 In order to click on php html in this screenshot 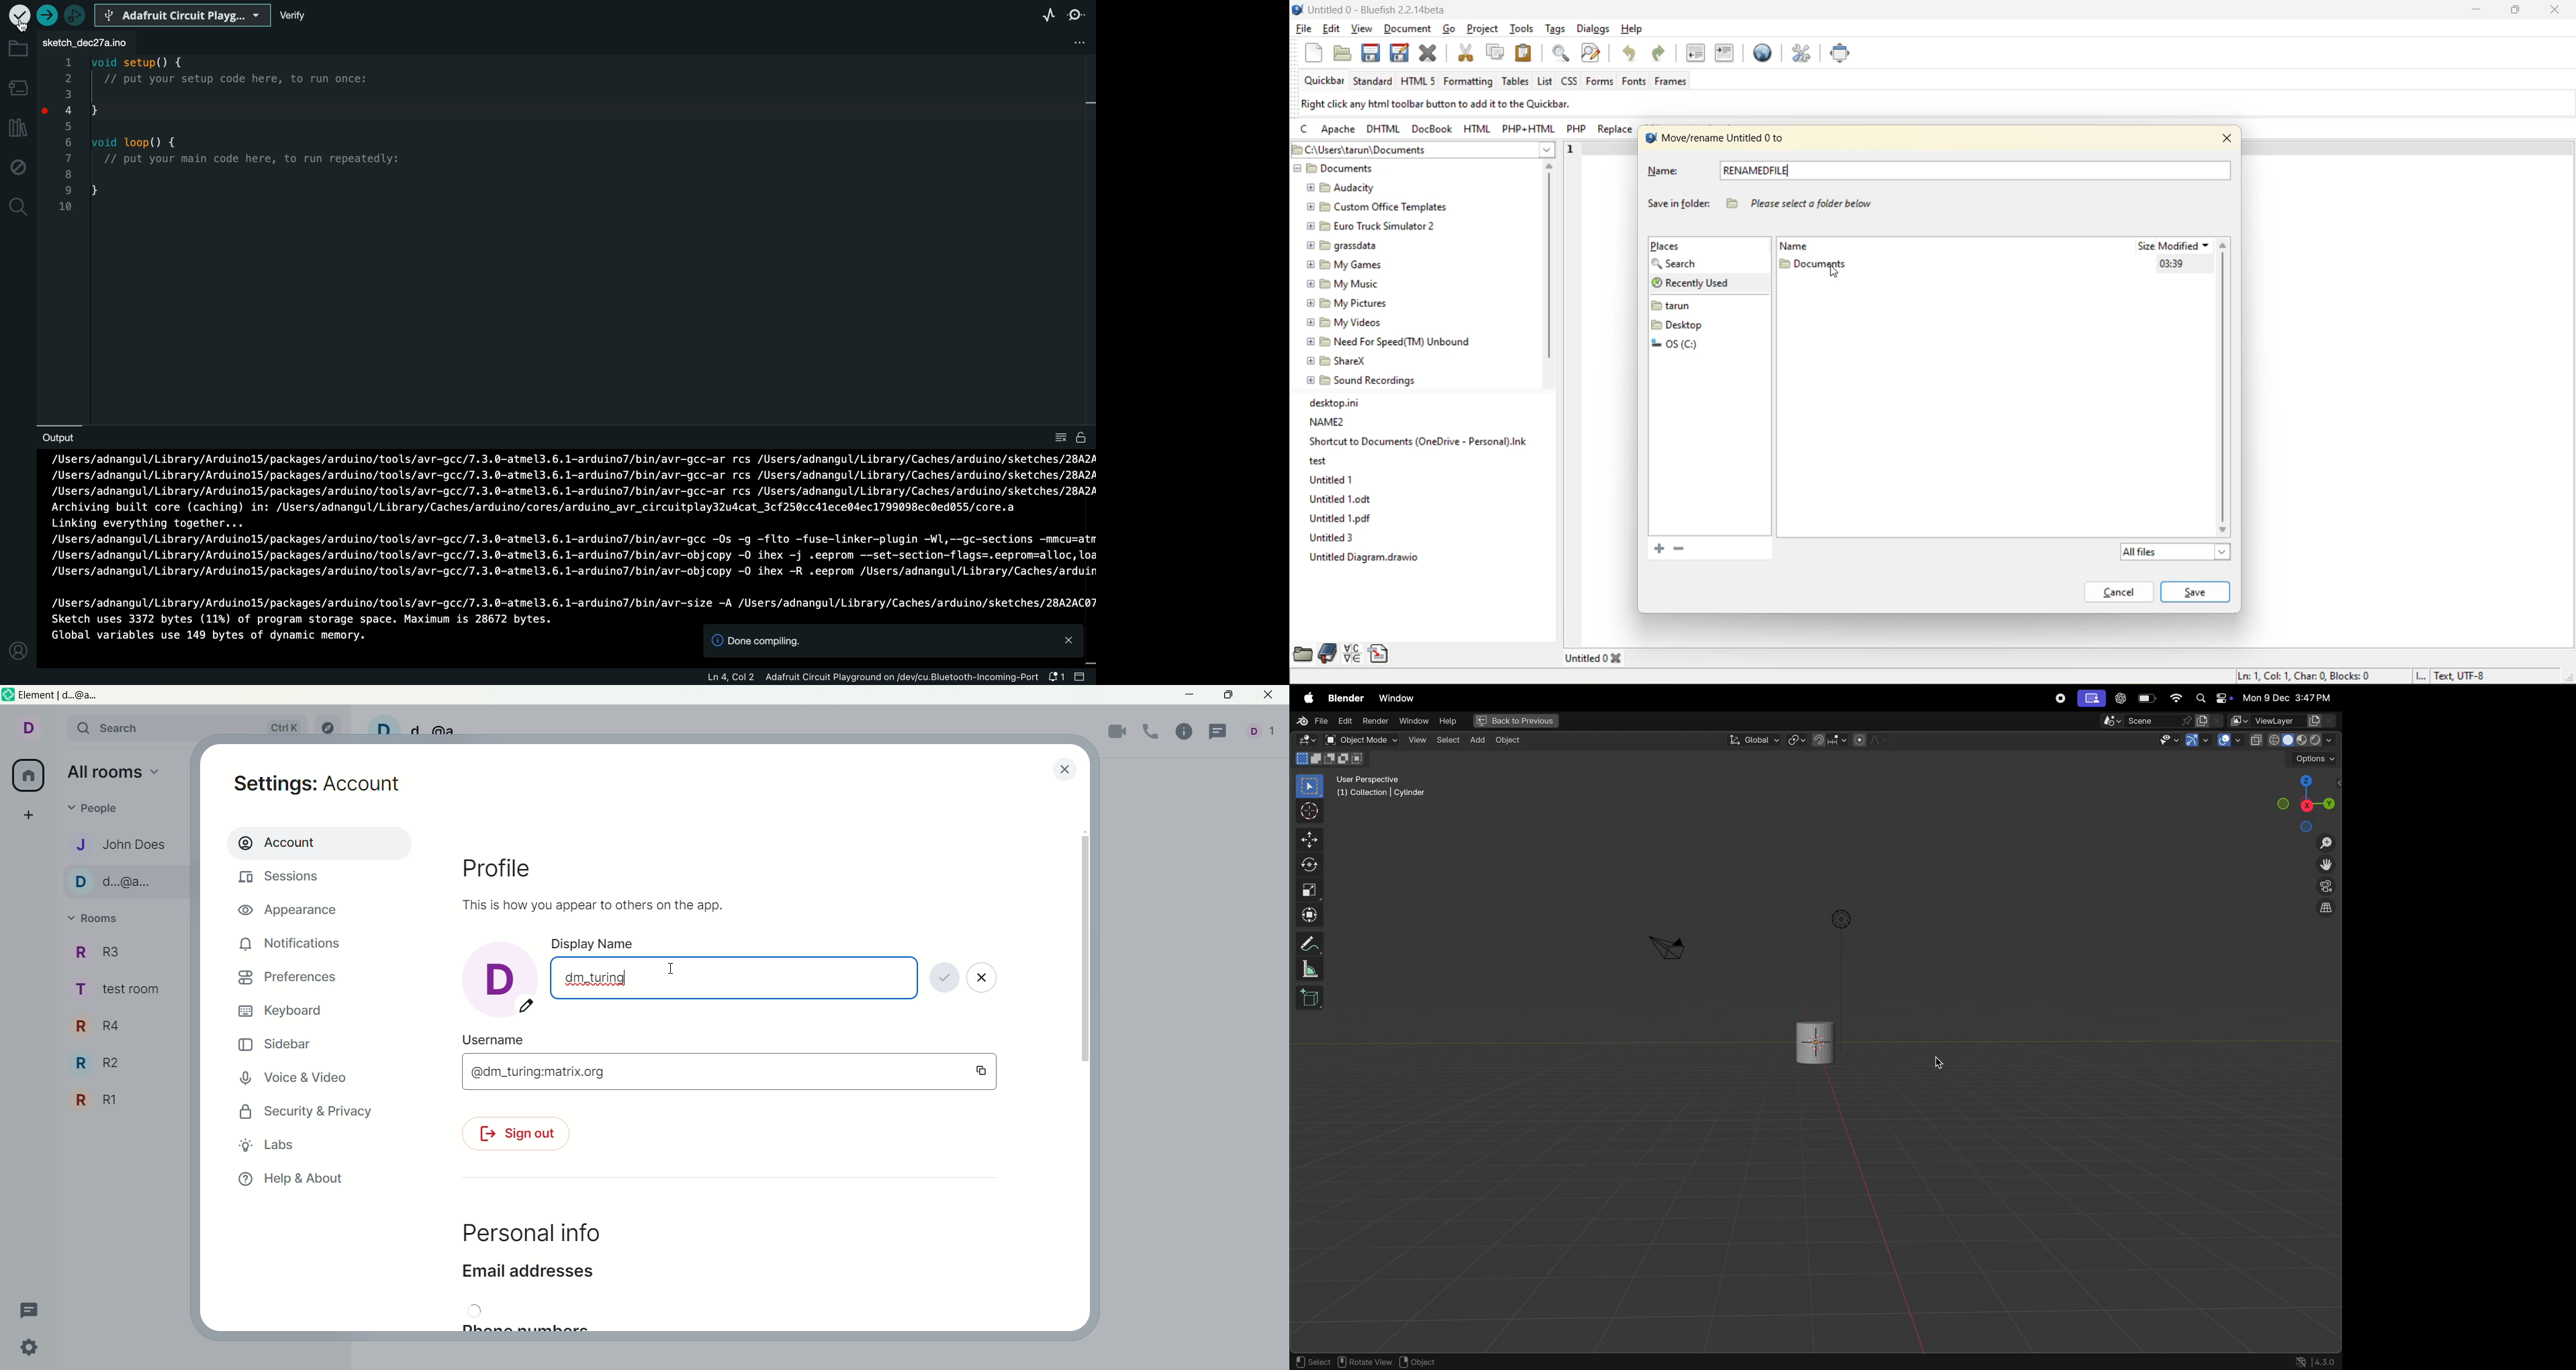, I will do `click(1531, 130)`.